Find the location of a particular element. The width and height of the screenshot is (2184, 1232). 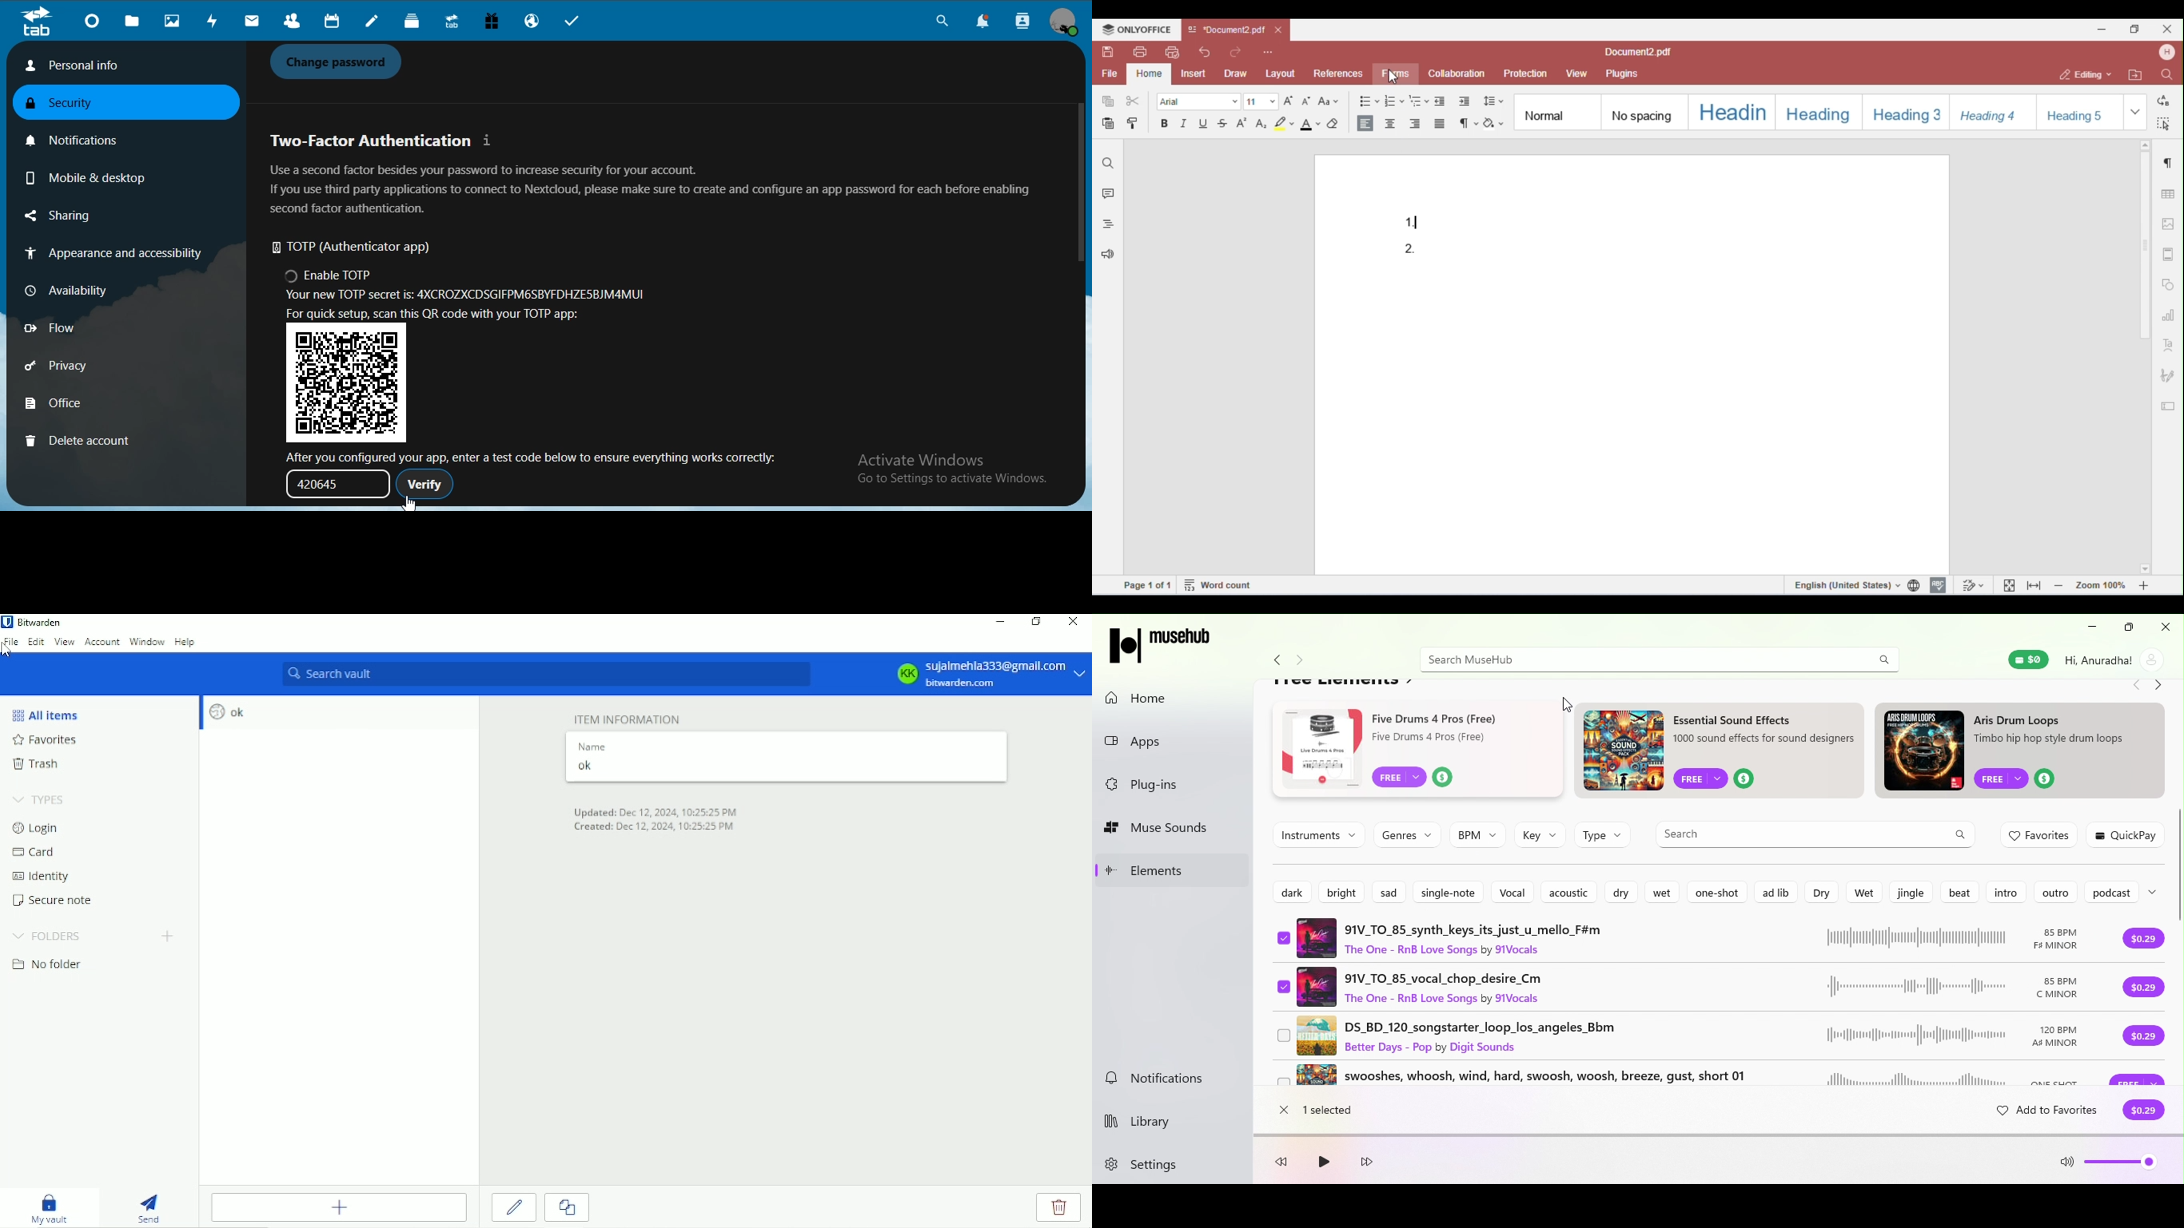

mail is located at coordinates (253, 22).